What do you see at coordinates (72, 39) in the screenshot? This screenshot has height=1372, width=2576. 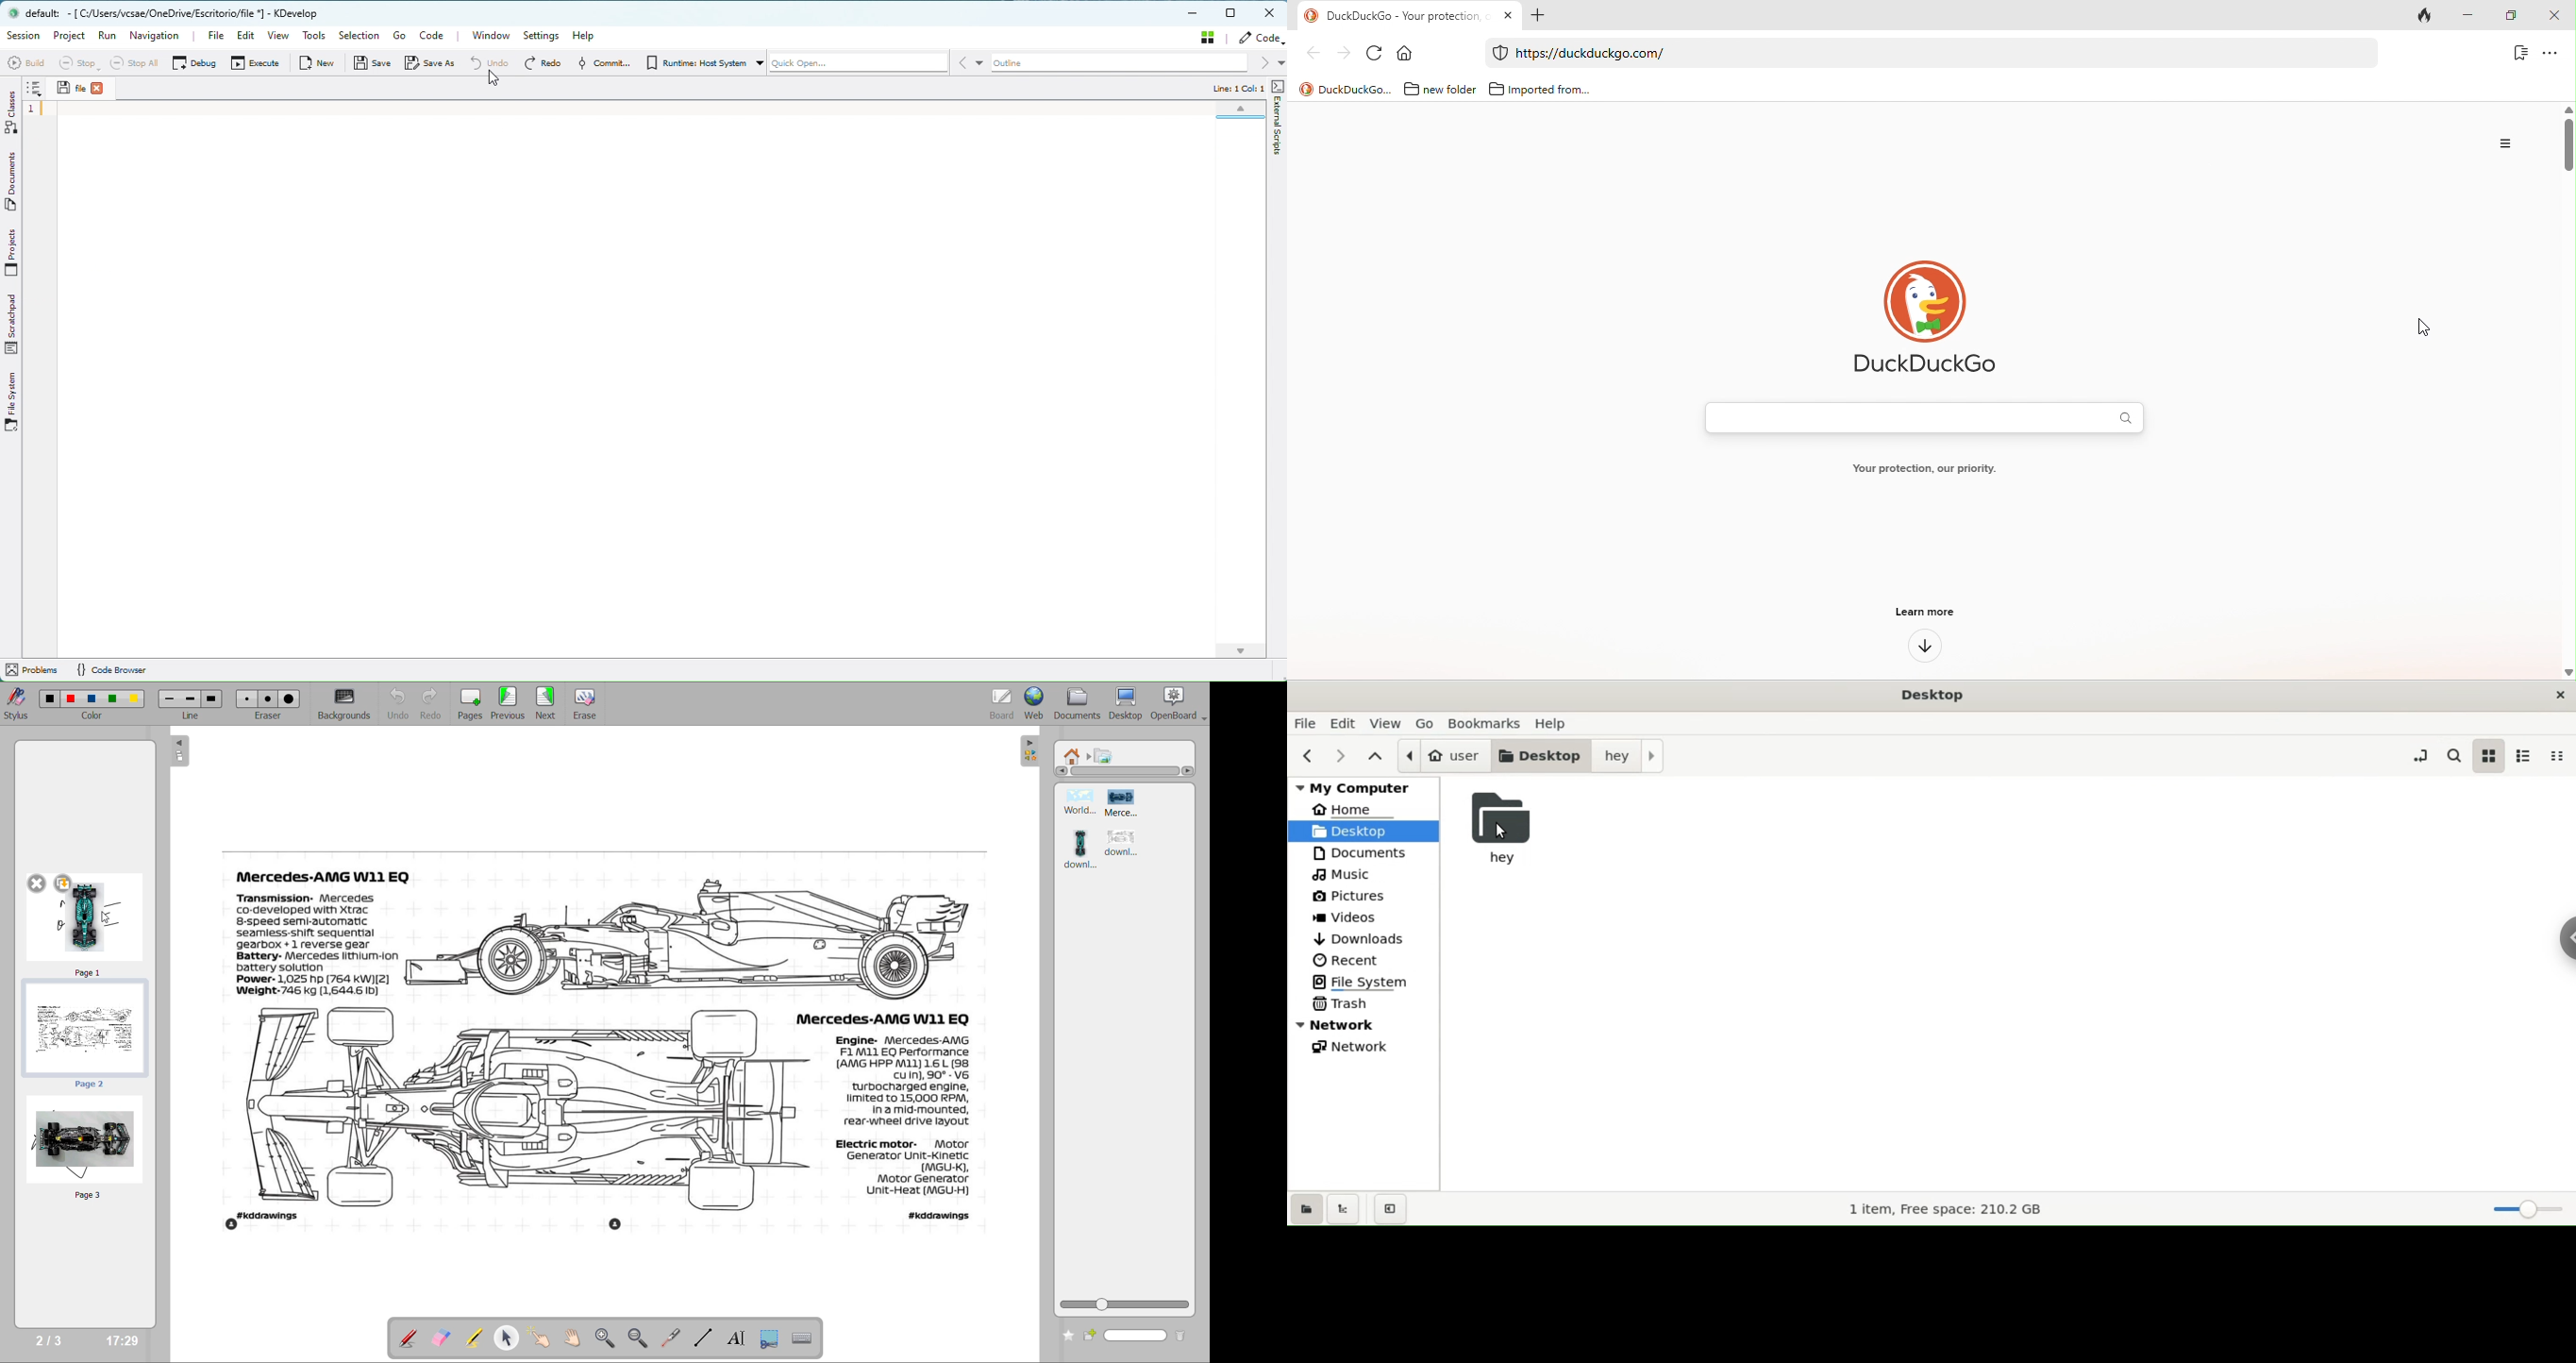 I see `Project` at bounding box center [72, 39].